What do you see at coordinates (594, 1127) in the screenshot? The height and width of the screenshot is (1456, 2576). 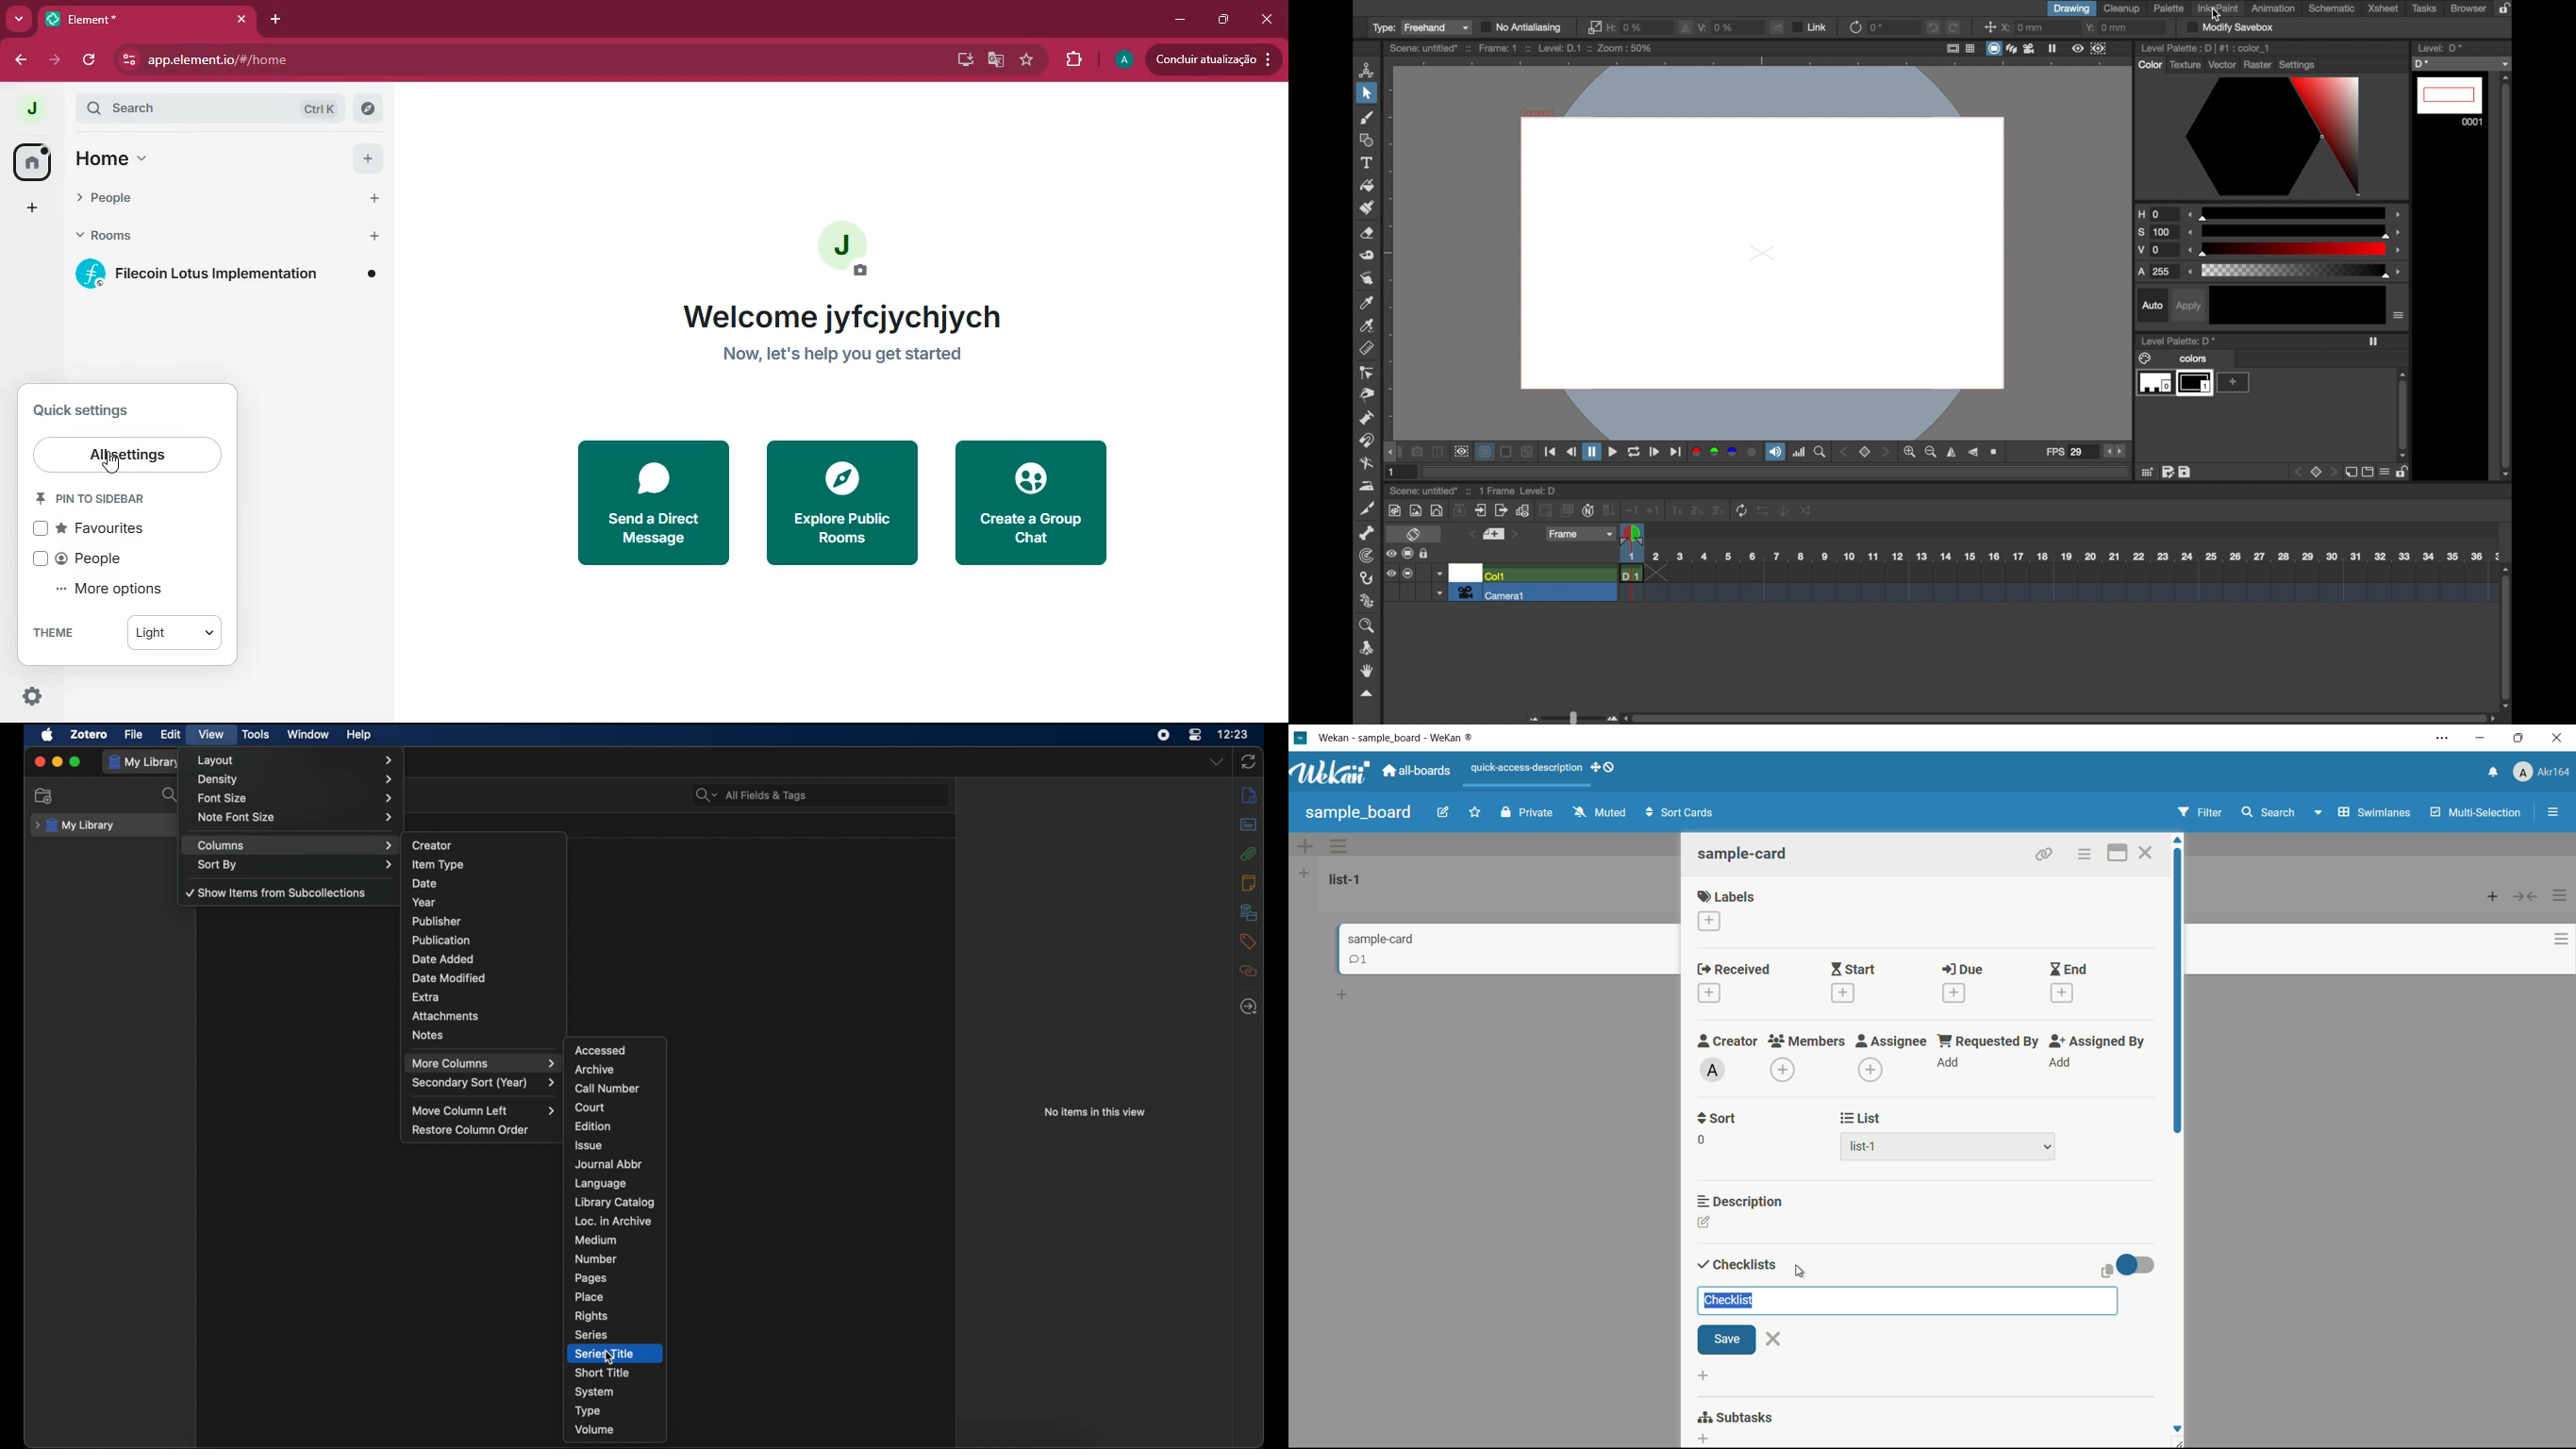 I see `edition` at bounding box center [594, 1127].